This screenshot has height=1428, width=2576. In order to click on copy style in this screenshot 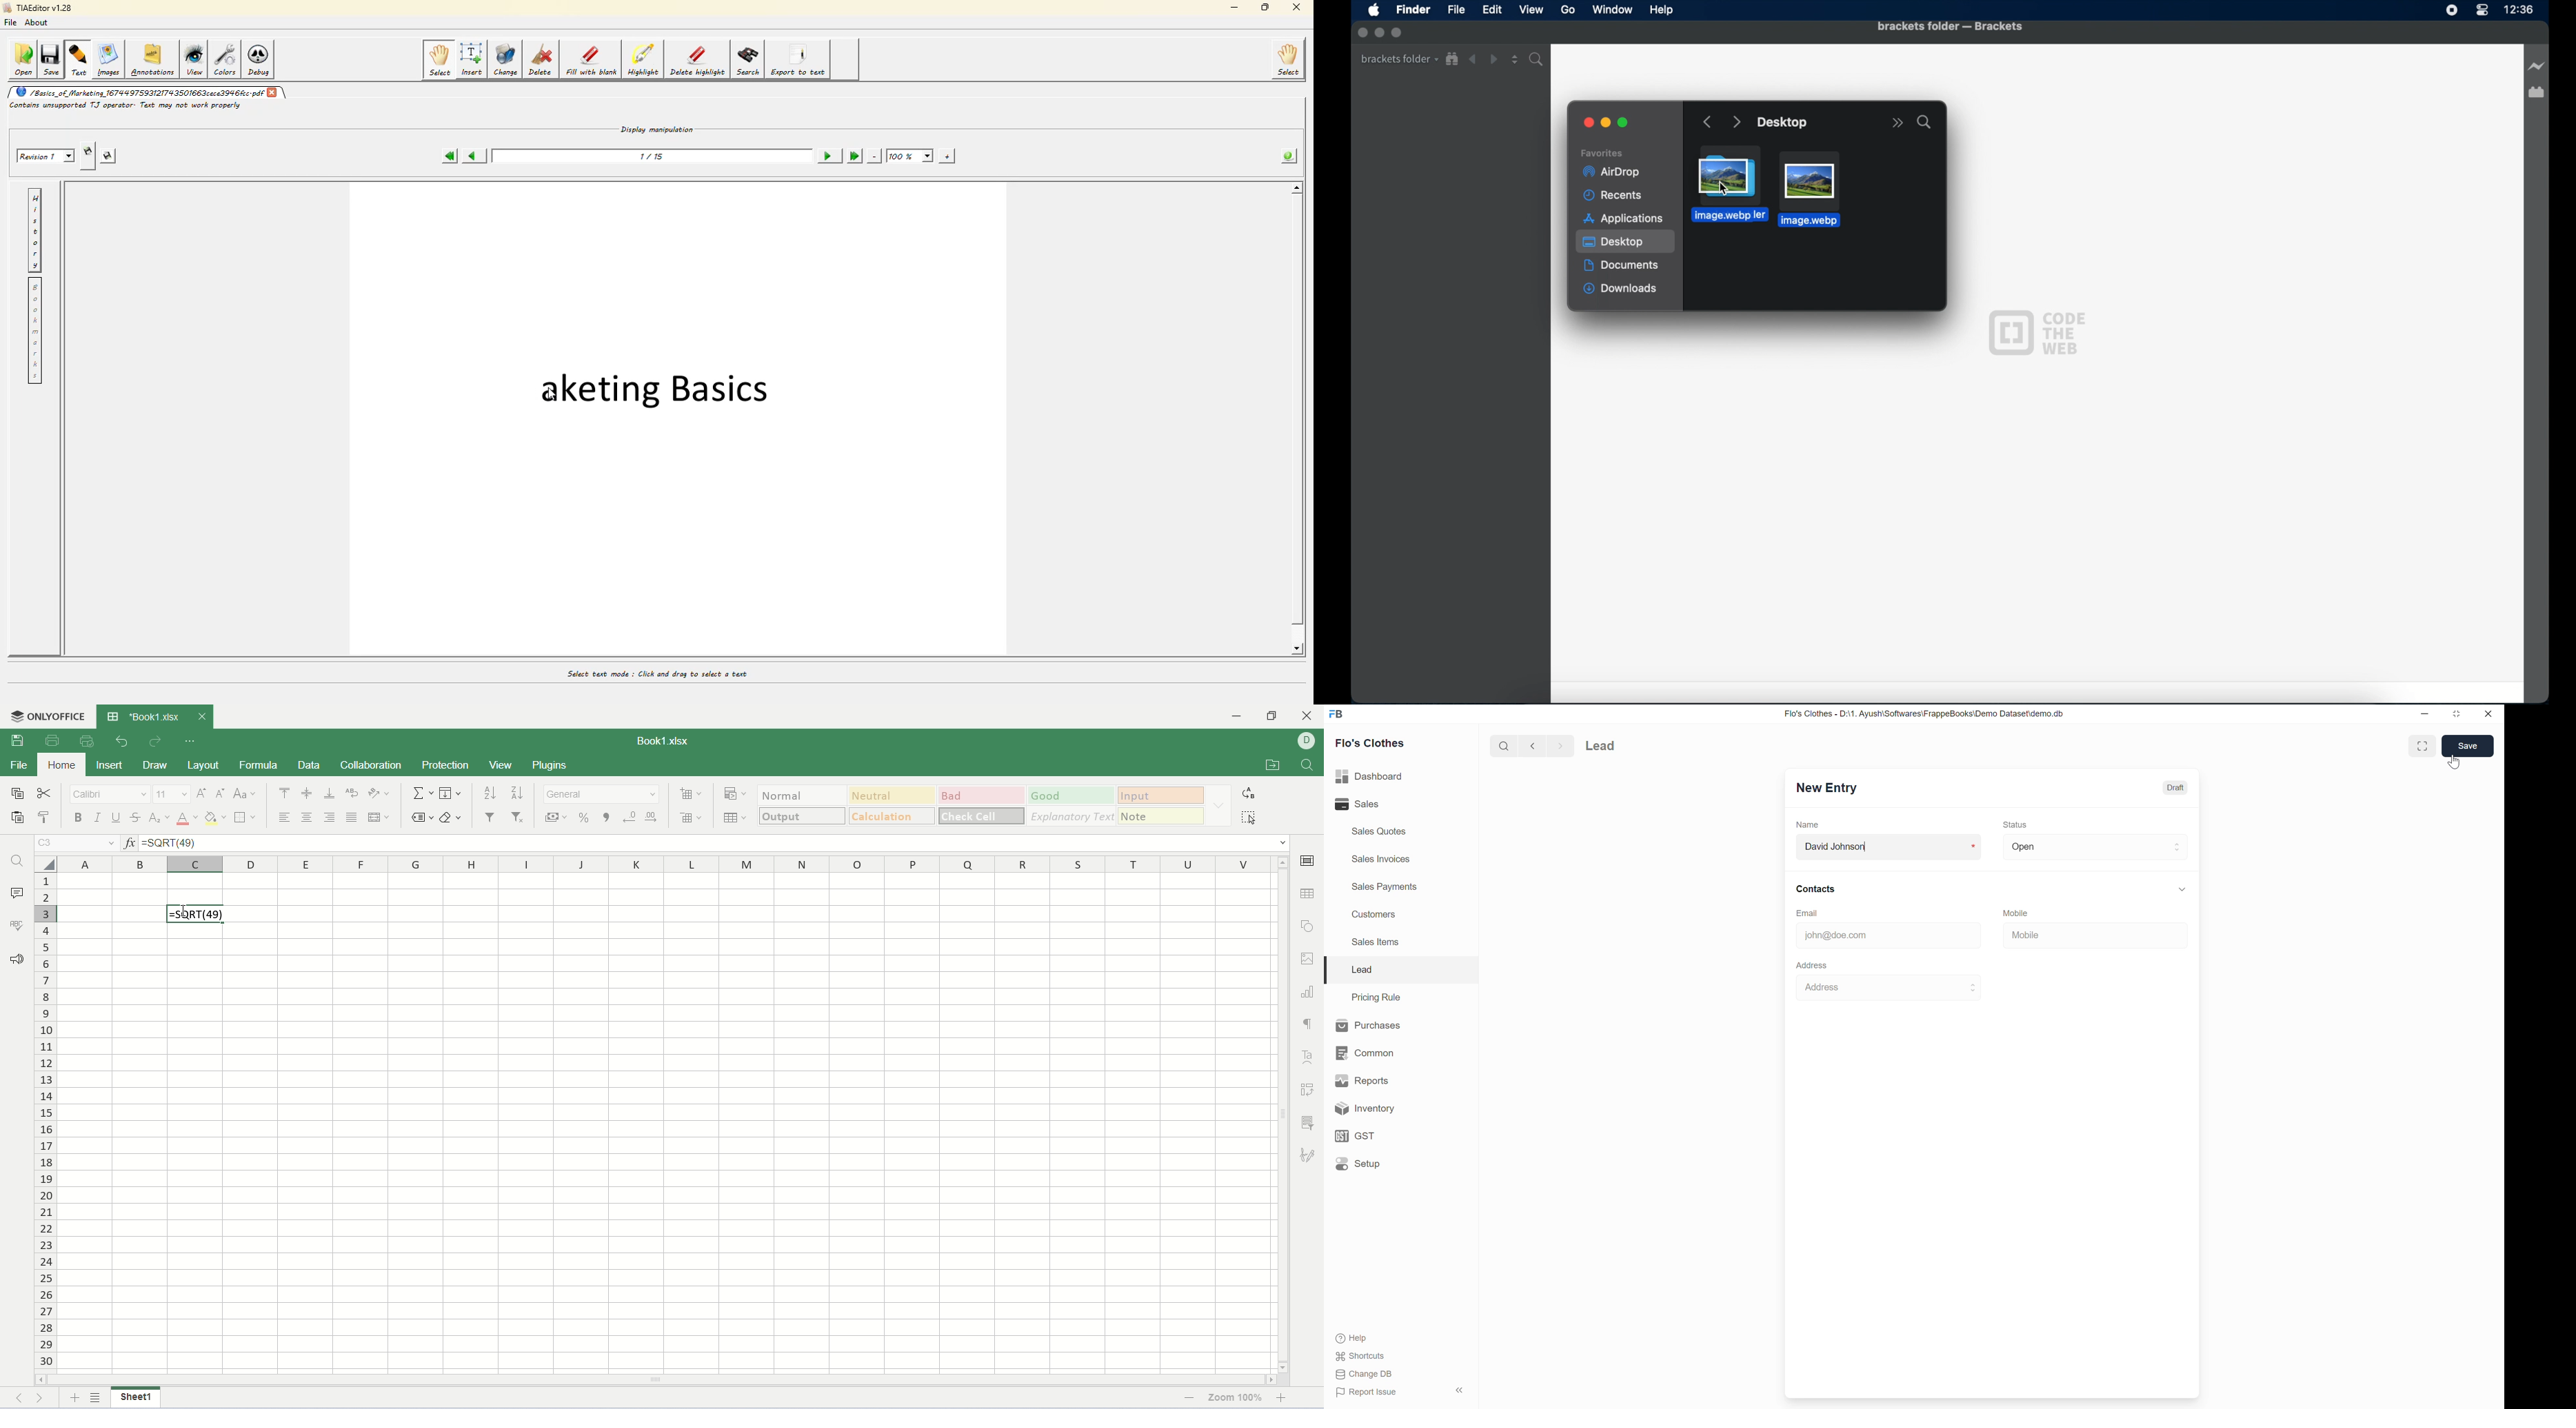, I will do `click(45, 818)`.